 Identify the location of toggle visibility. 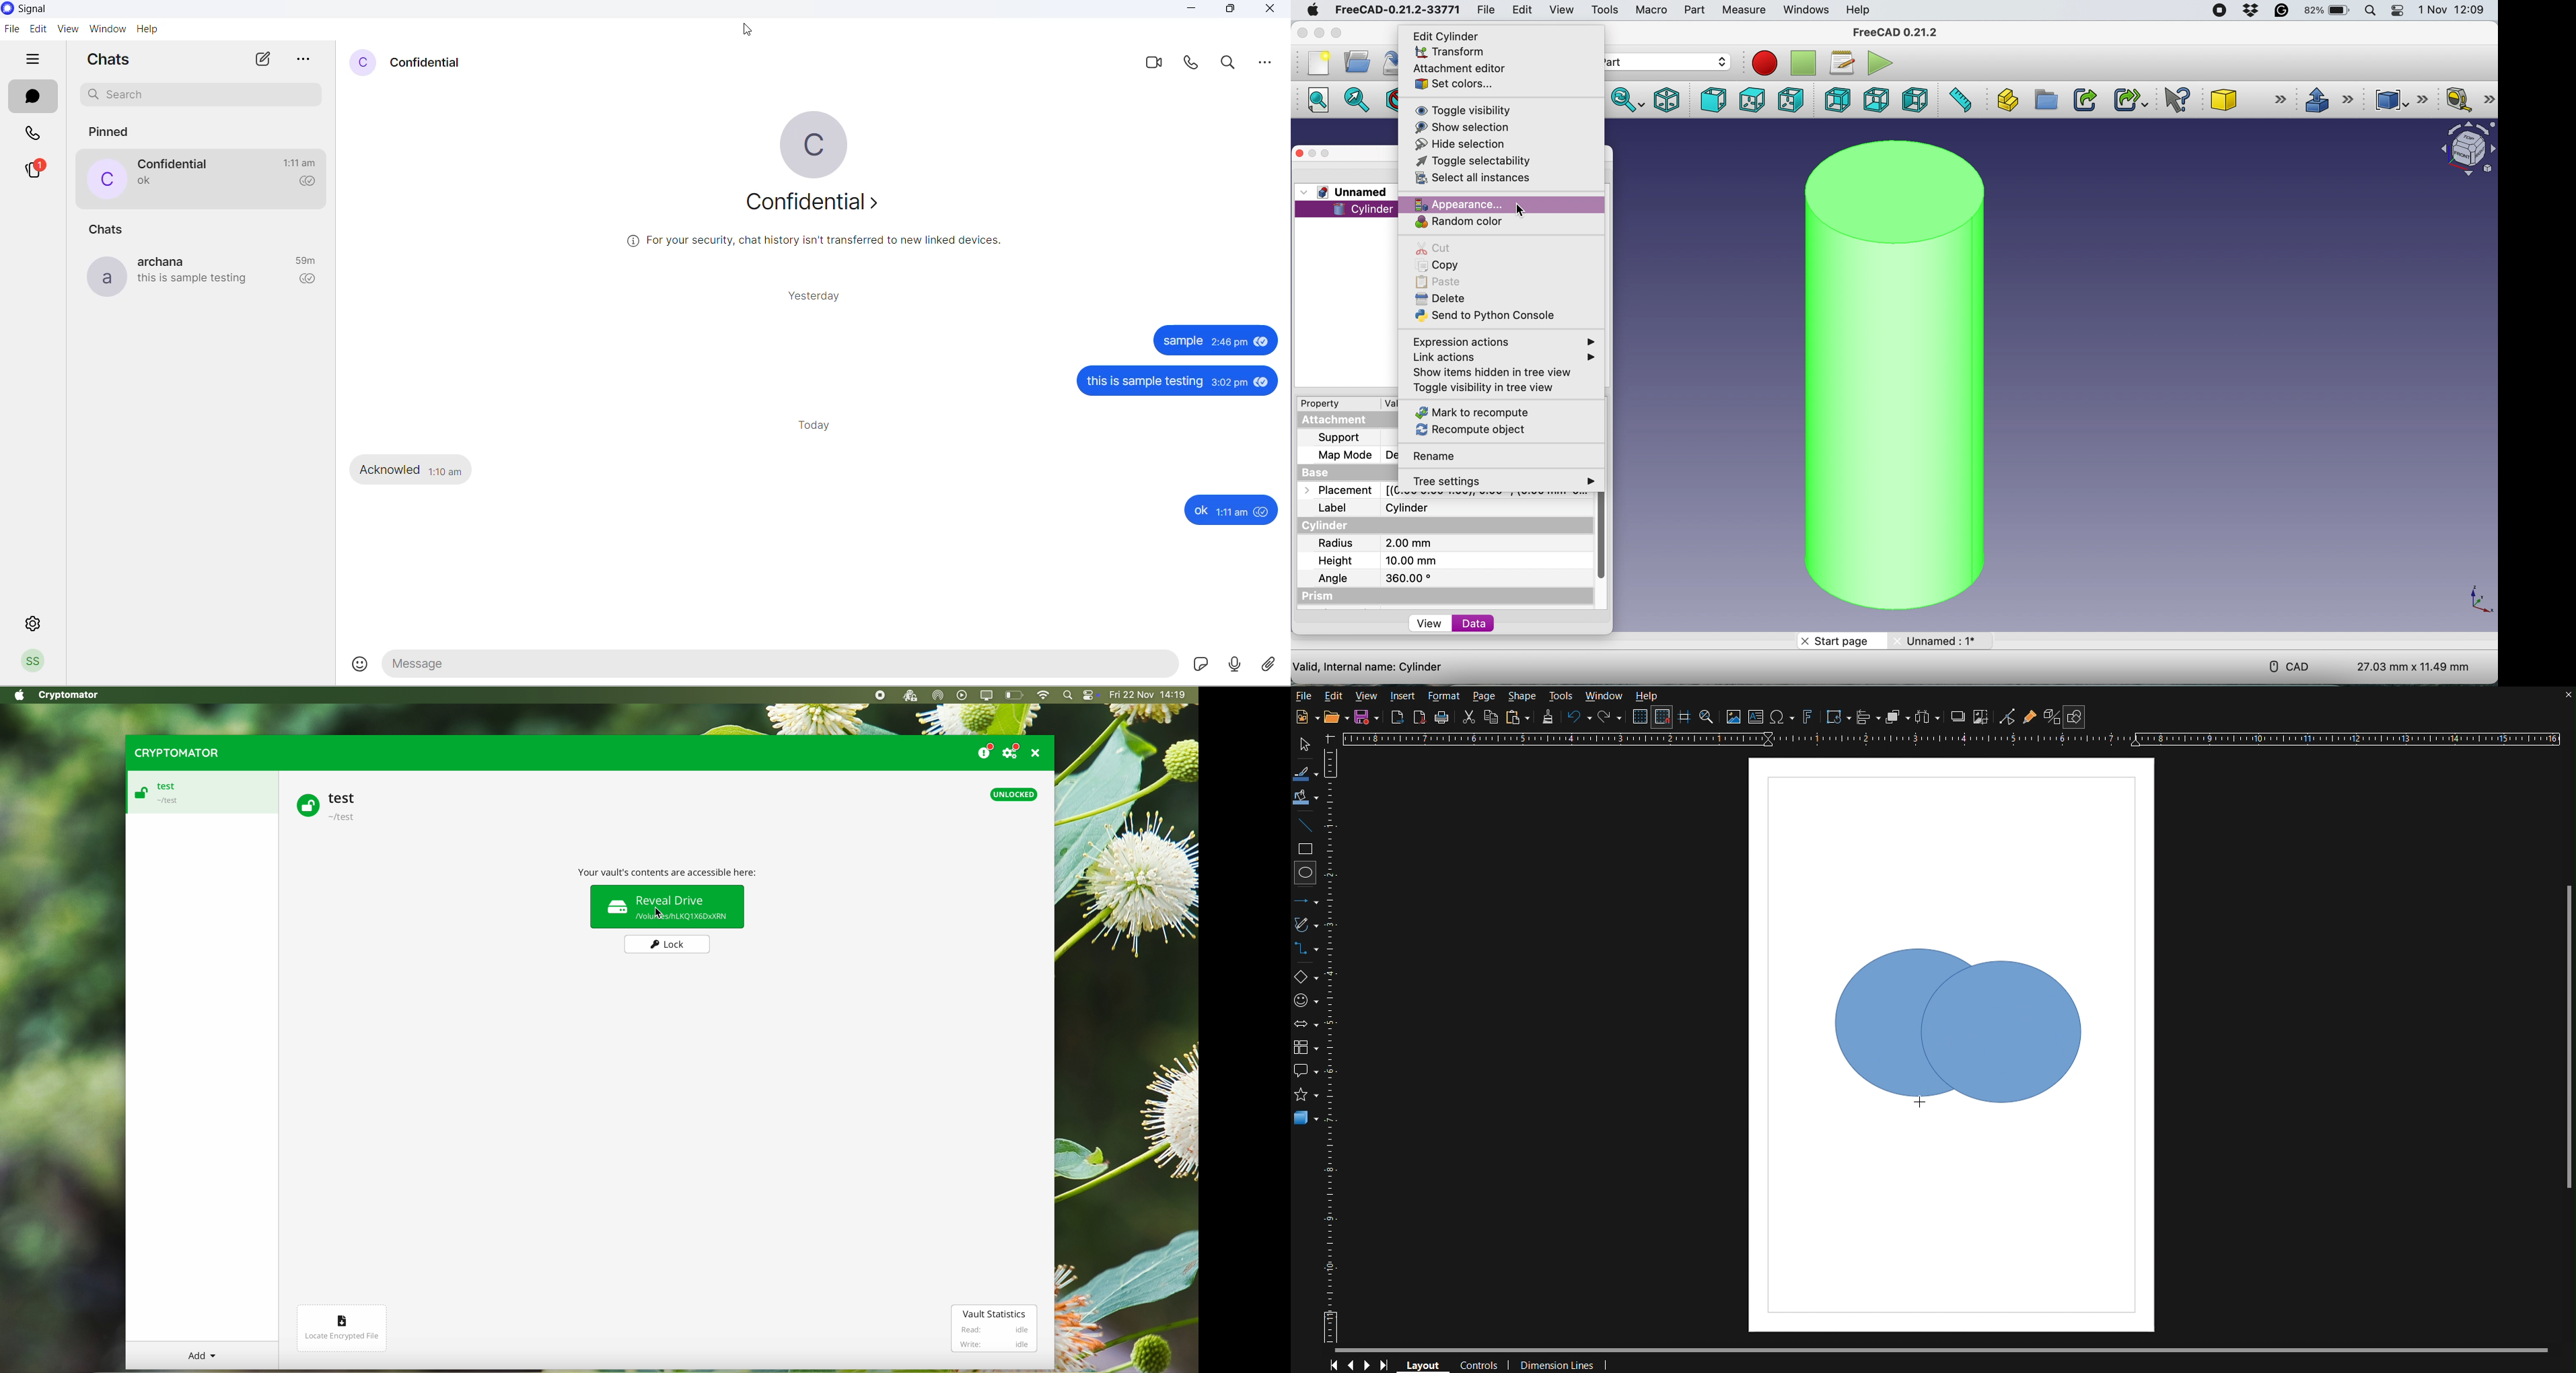
(1465, 110).